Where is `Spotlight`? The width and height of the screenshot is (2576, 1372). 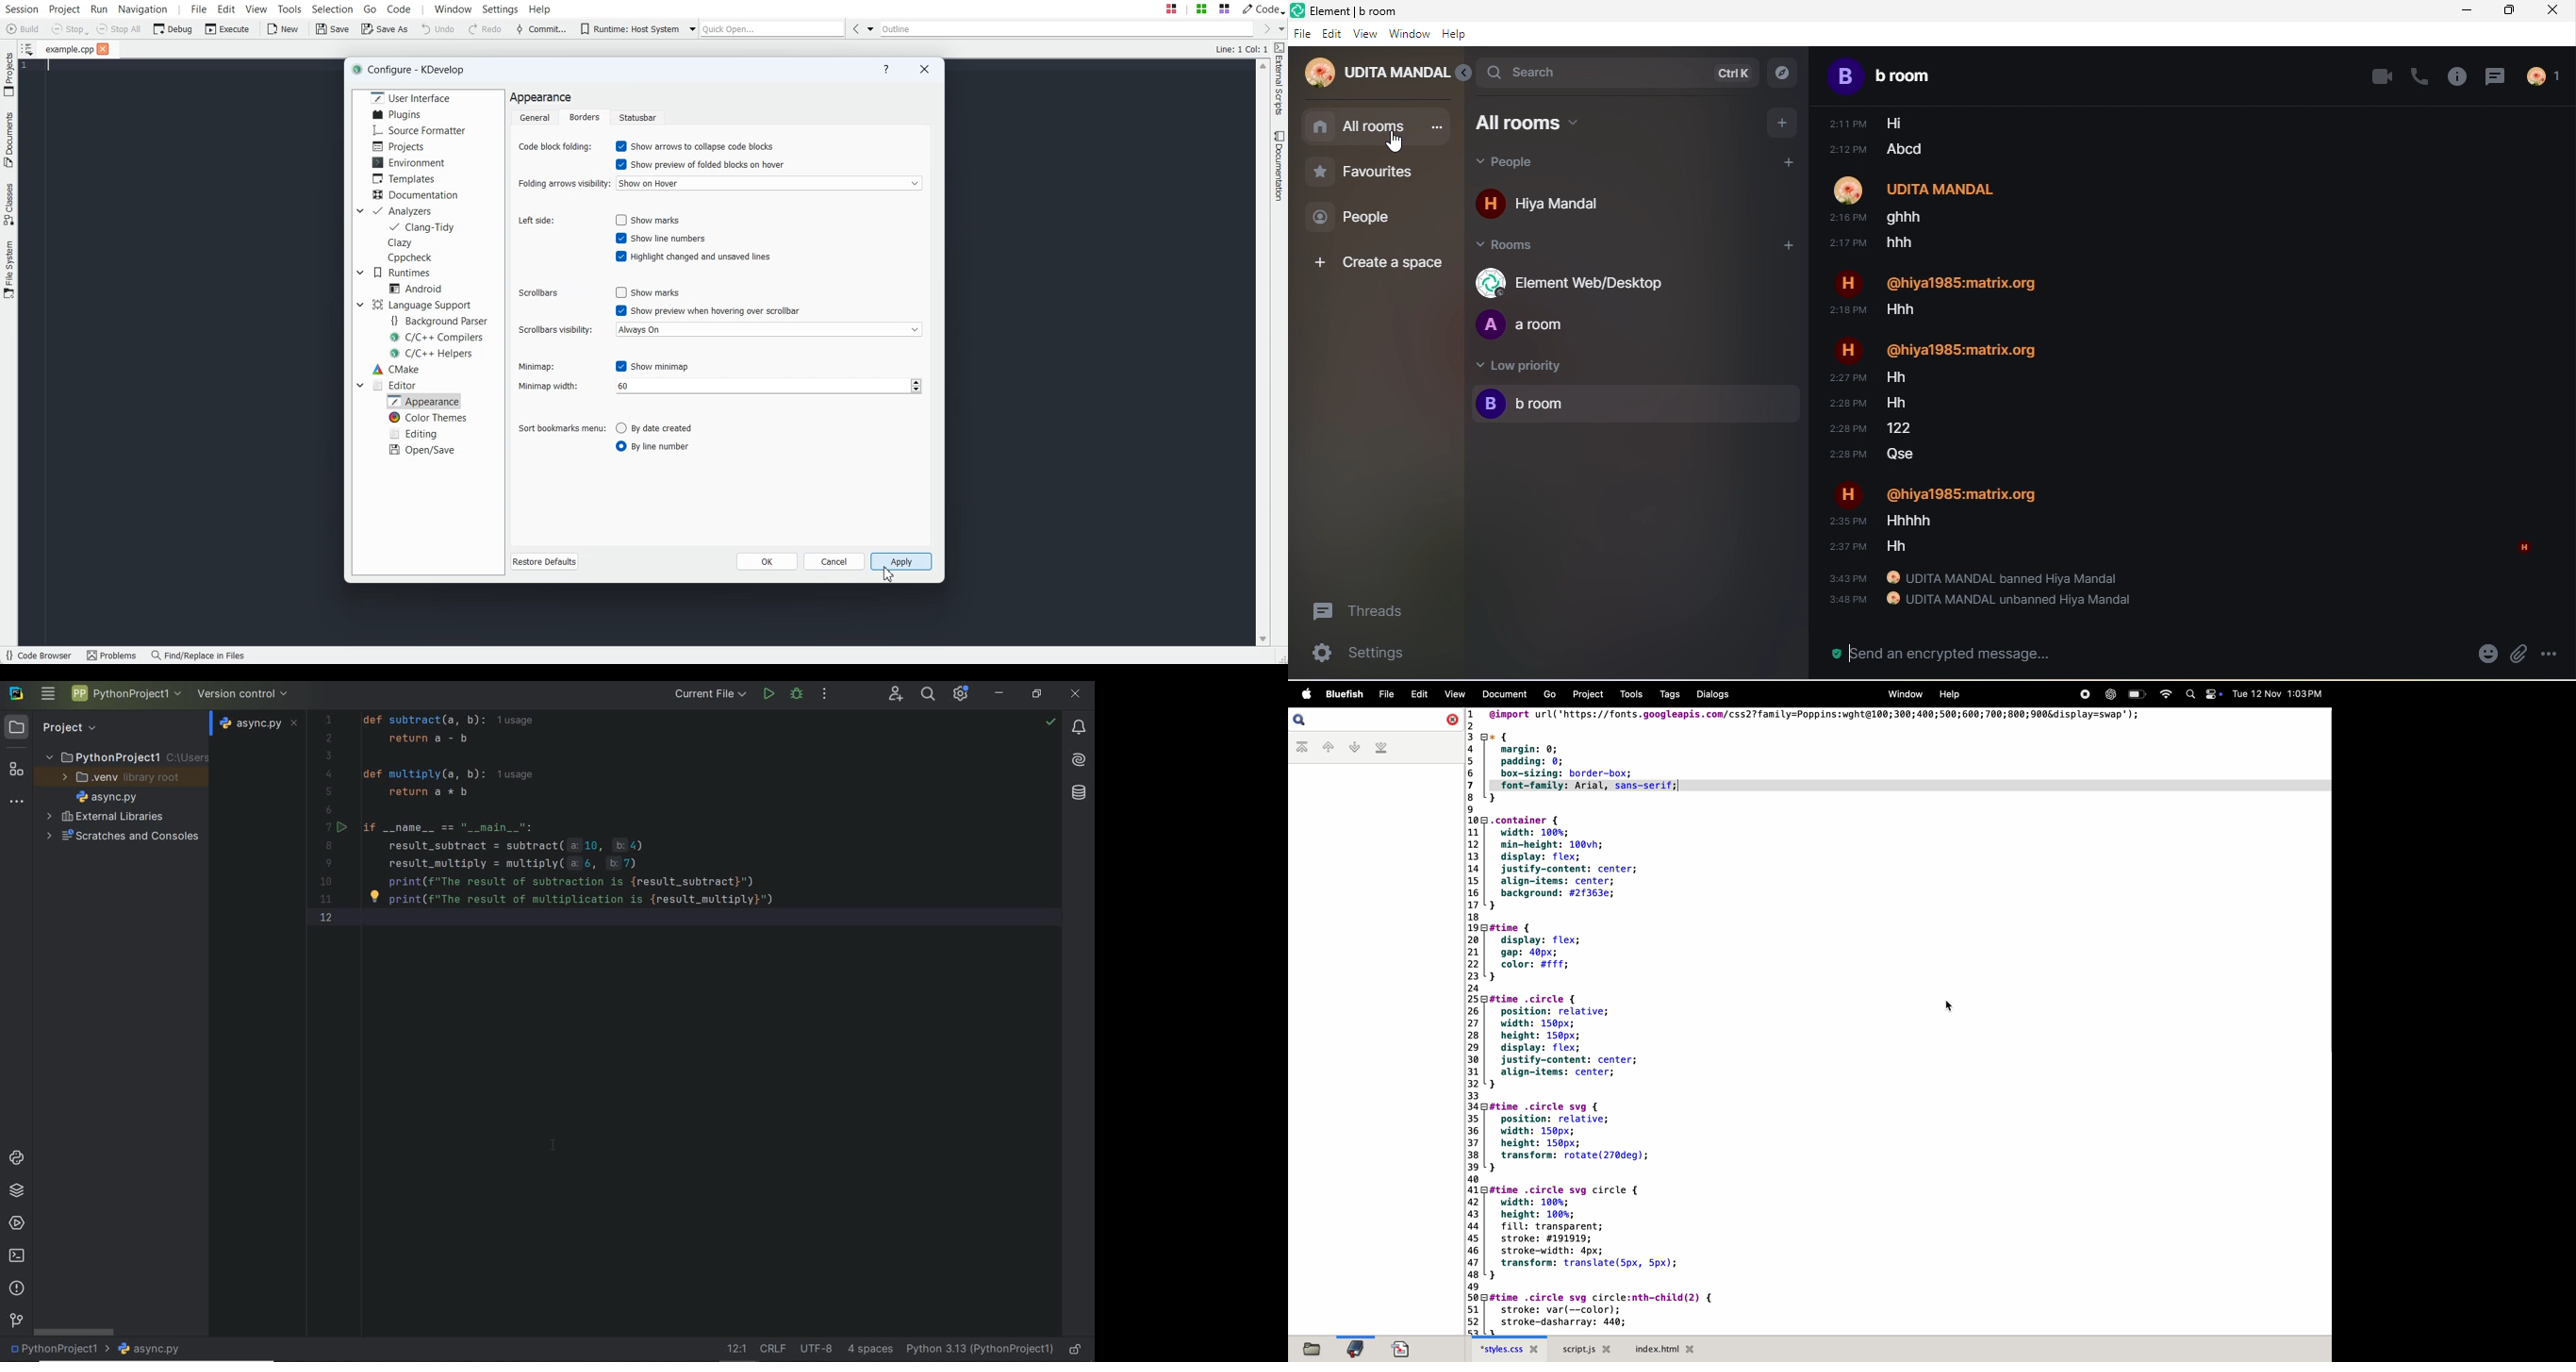
Spotlight is located at coordinates (2190, 696).